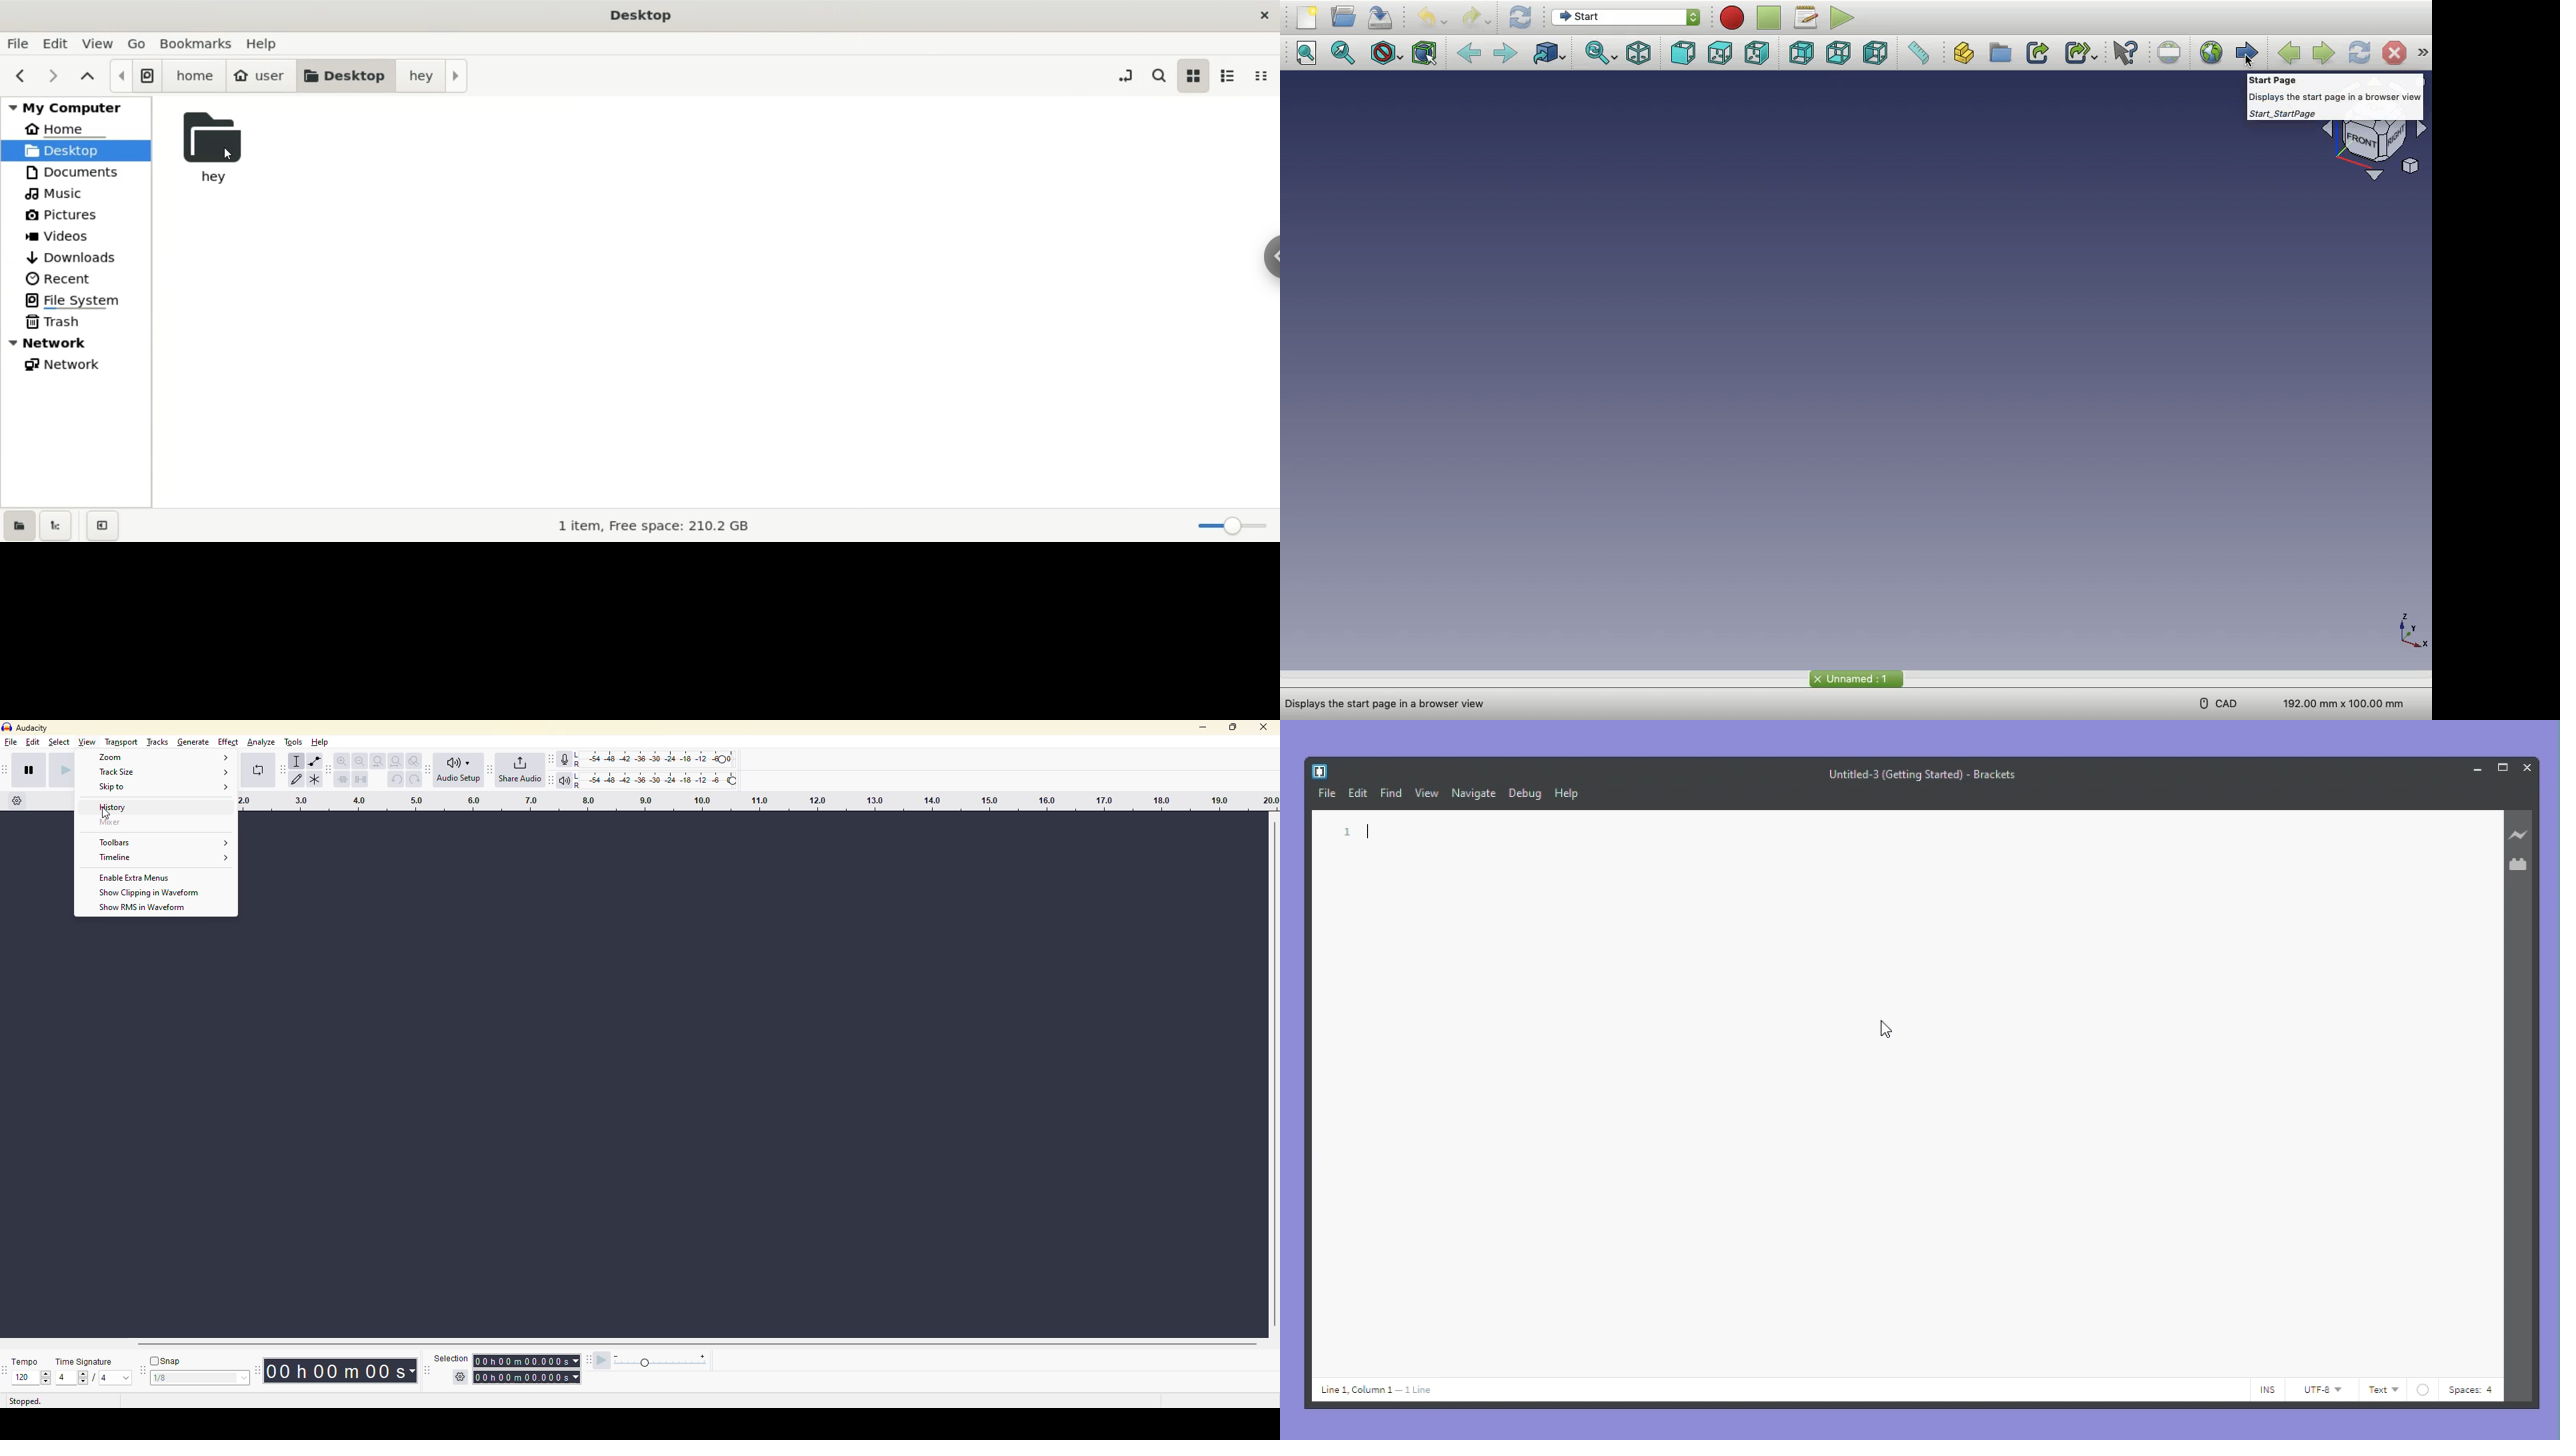 Image resolution: width=2576 pixels, height=1456 pixels. What do you see at coordinates (197, 1380) in the screenshot?
I see `value` at bounding box center [197, 1380].